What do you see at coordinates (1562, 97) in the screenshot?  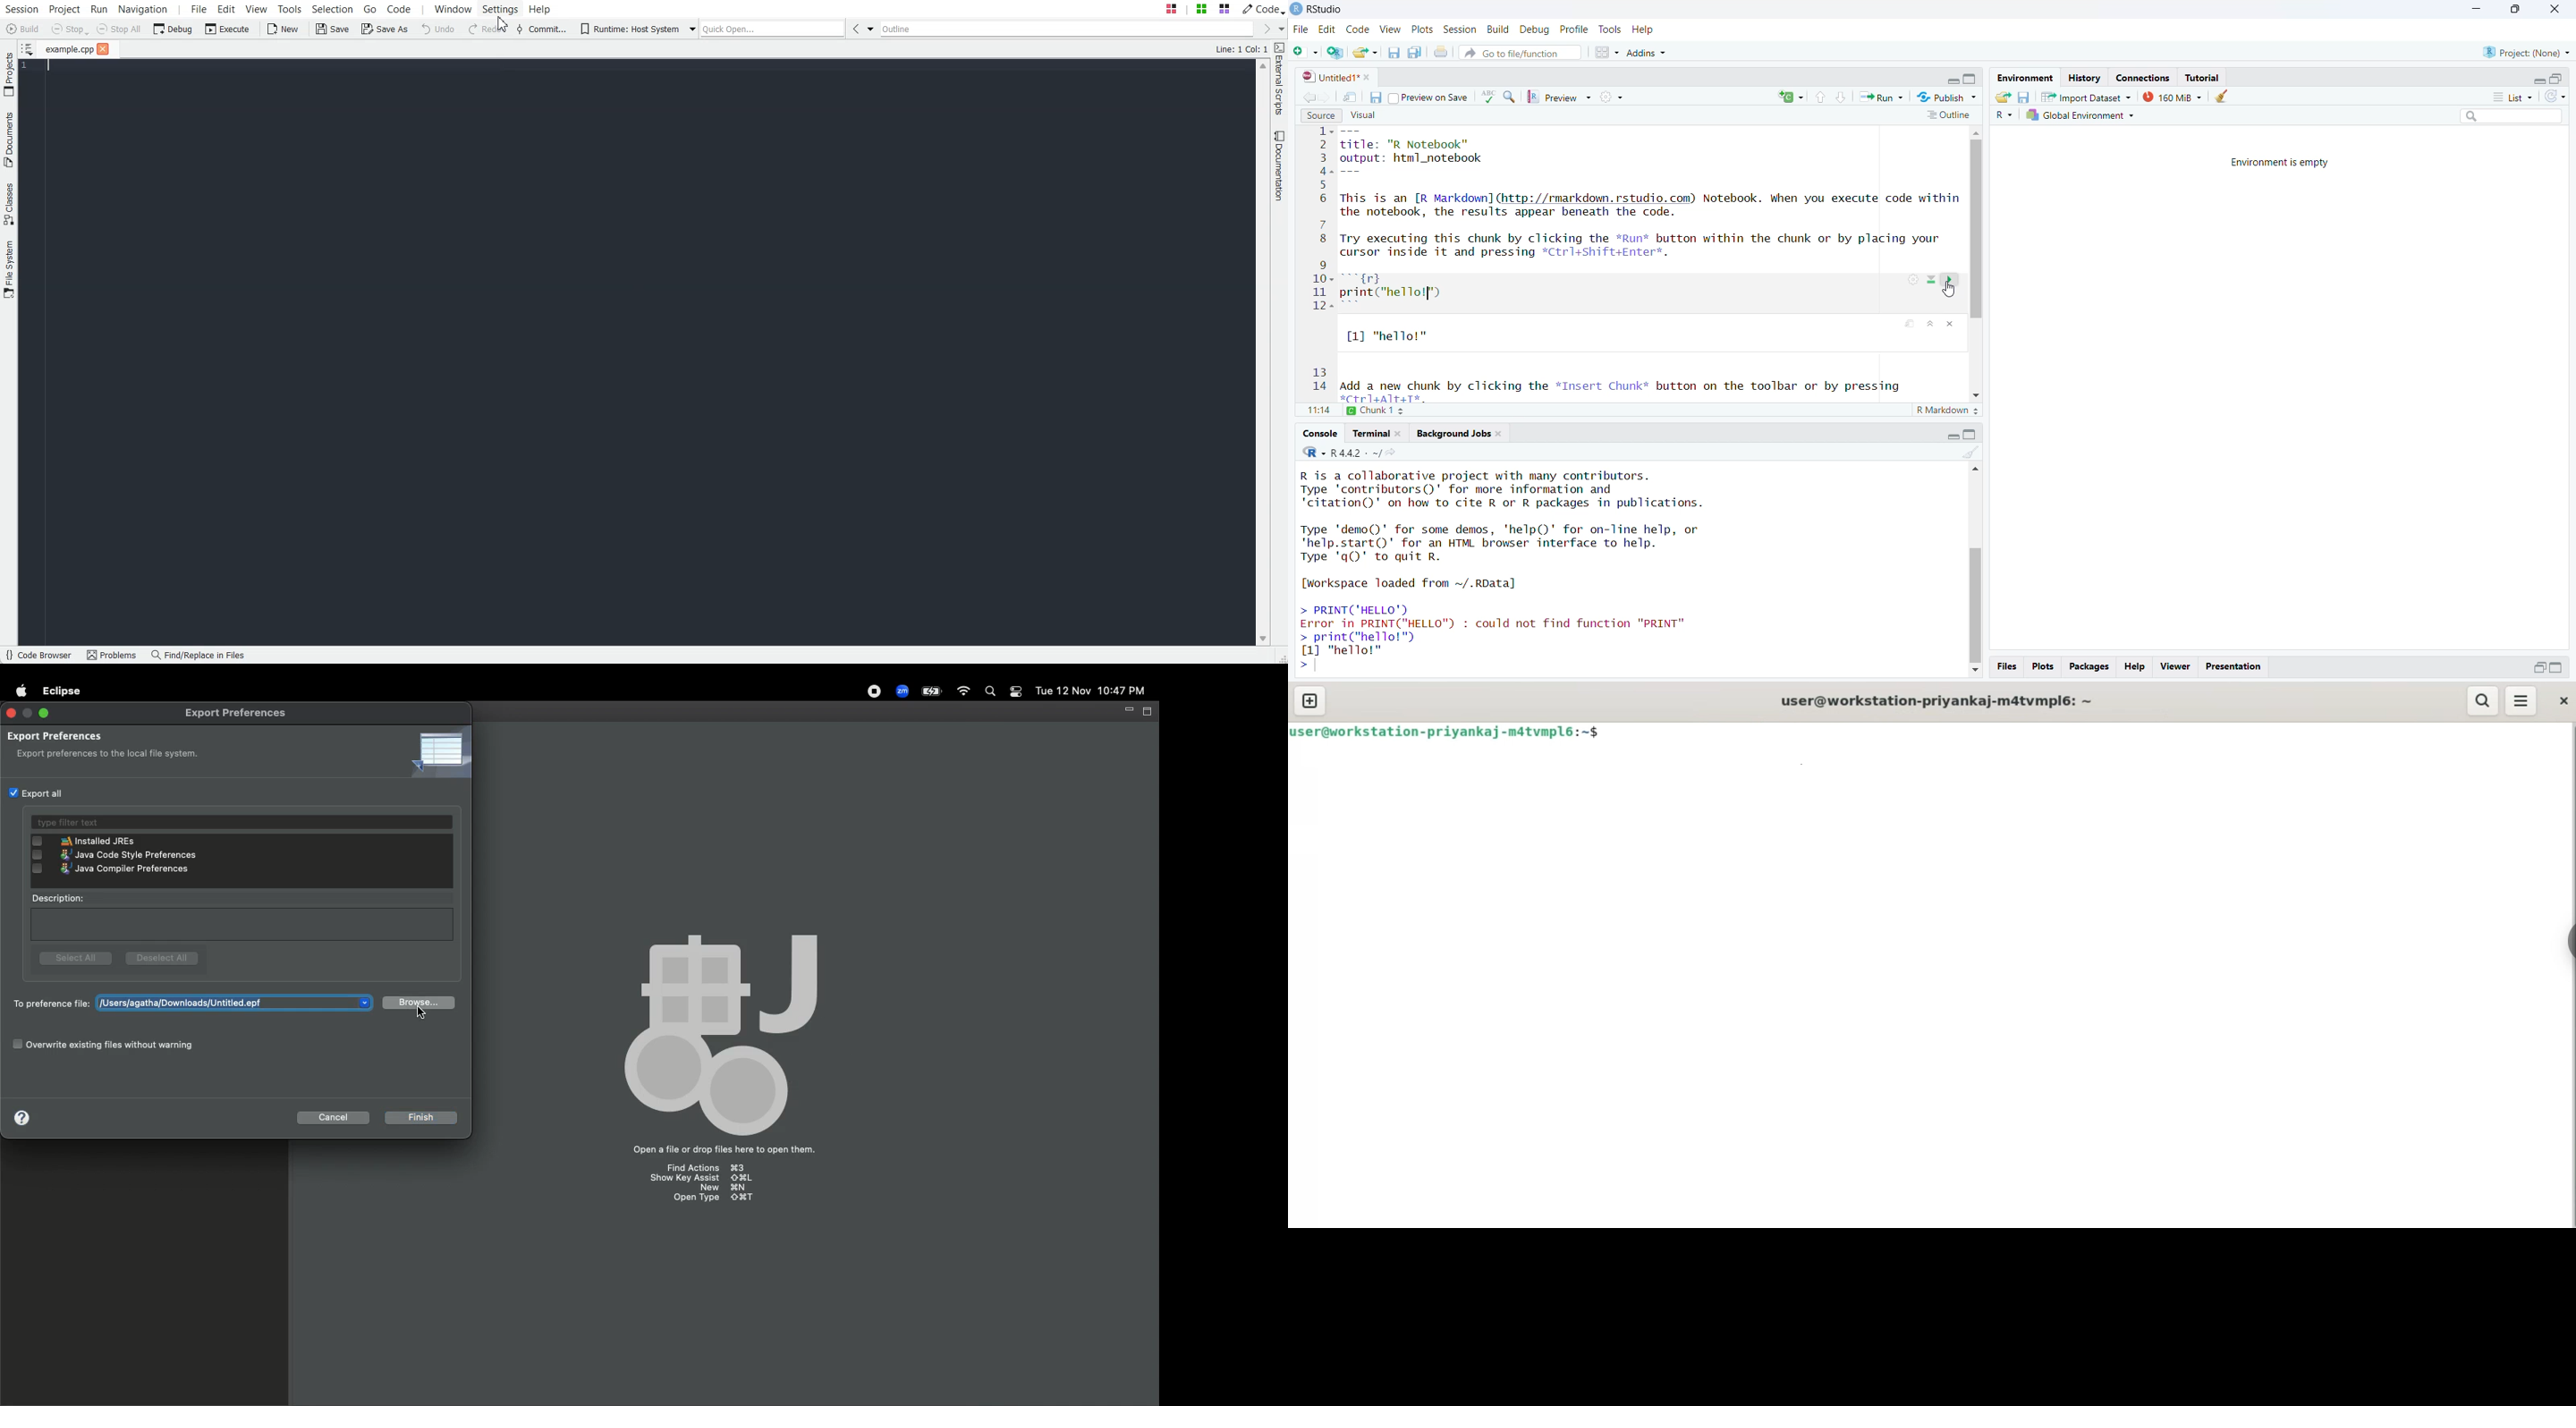 I see `preview` at bounding box center [1562, 97].